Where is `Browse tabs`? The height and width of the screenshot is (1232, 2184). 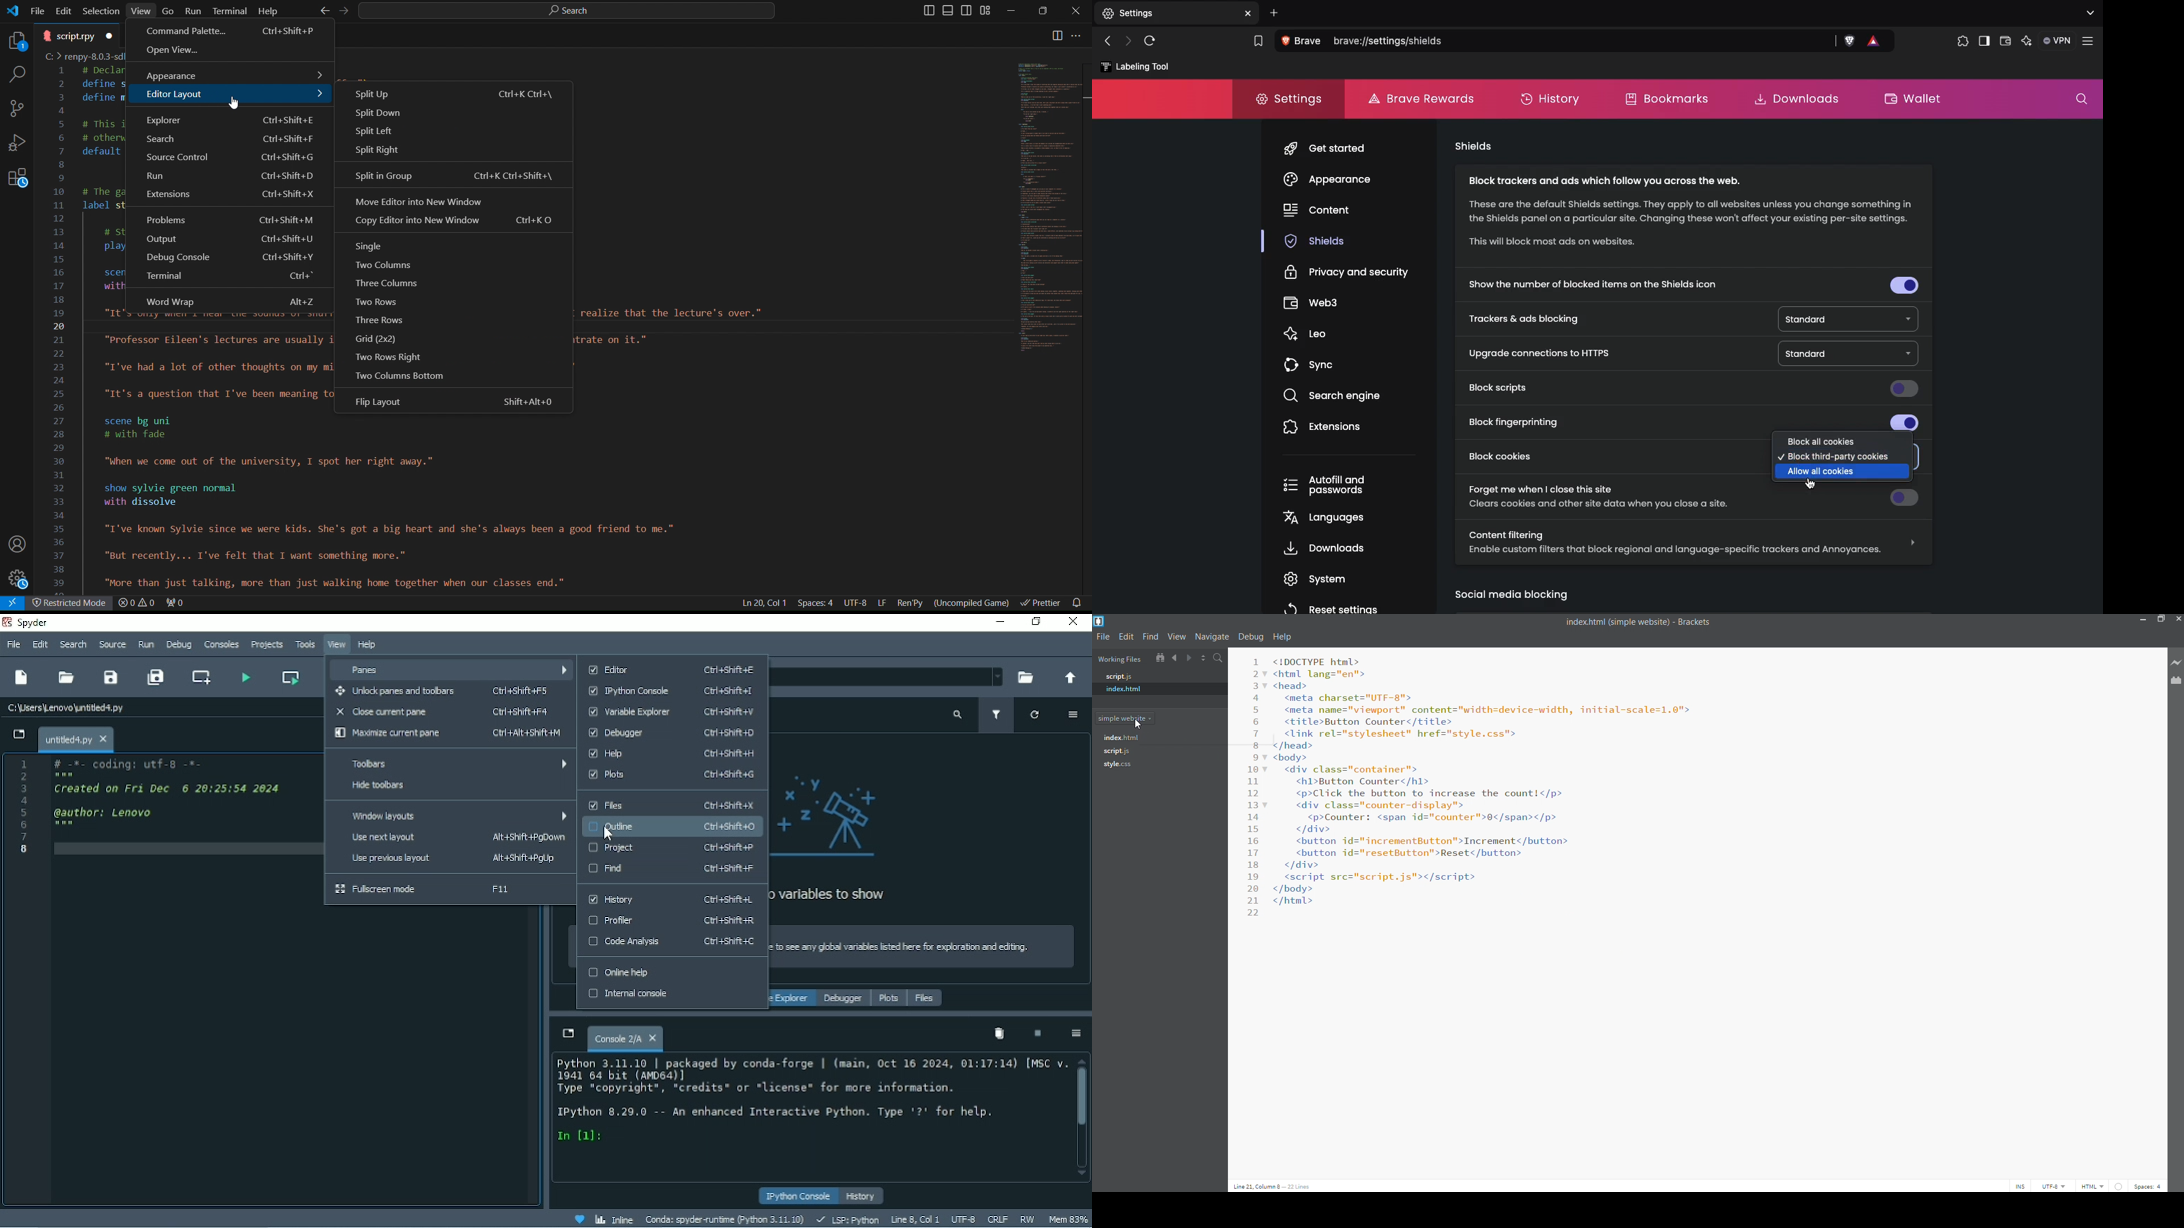 Browse tabs is located at coordinates (566, 1033).